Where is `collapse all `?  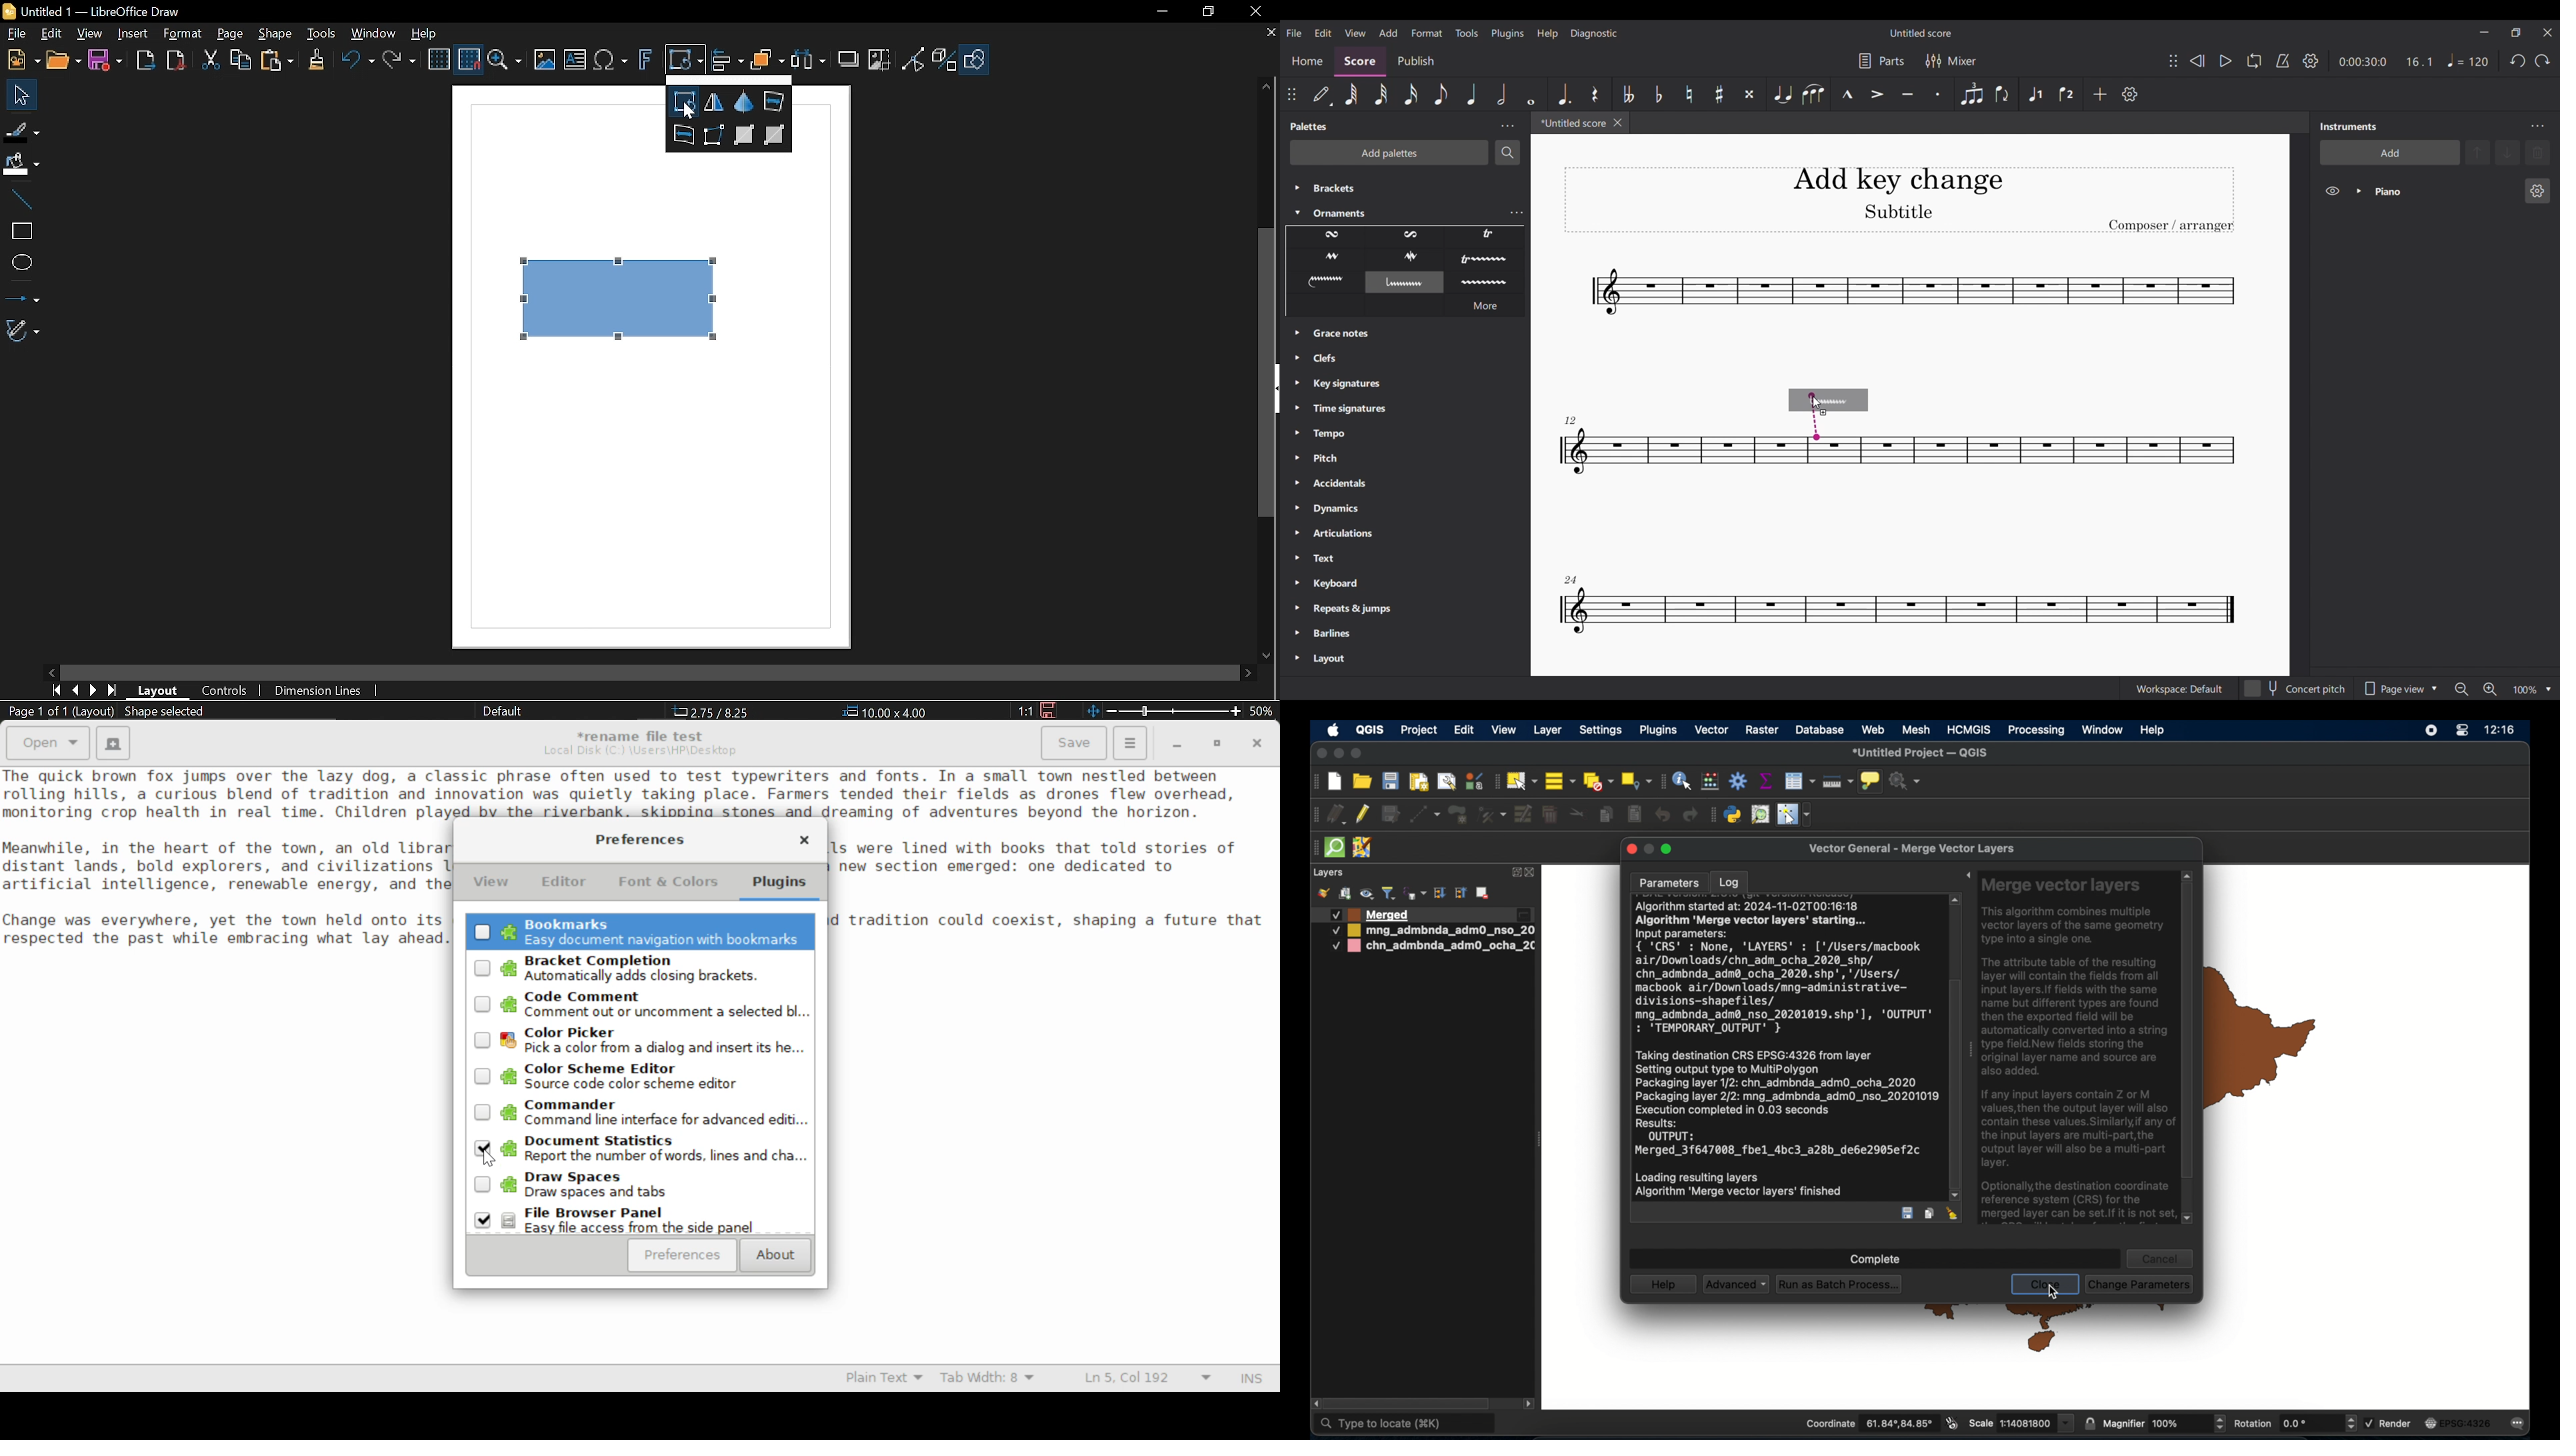
collapse all  is located at coordinates (1461, 895).